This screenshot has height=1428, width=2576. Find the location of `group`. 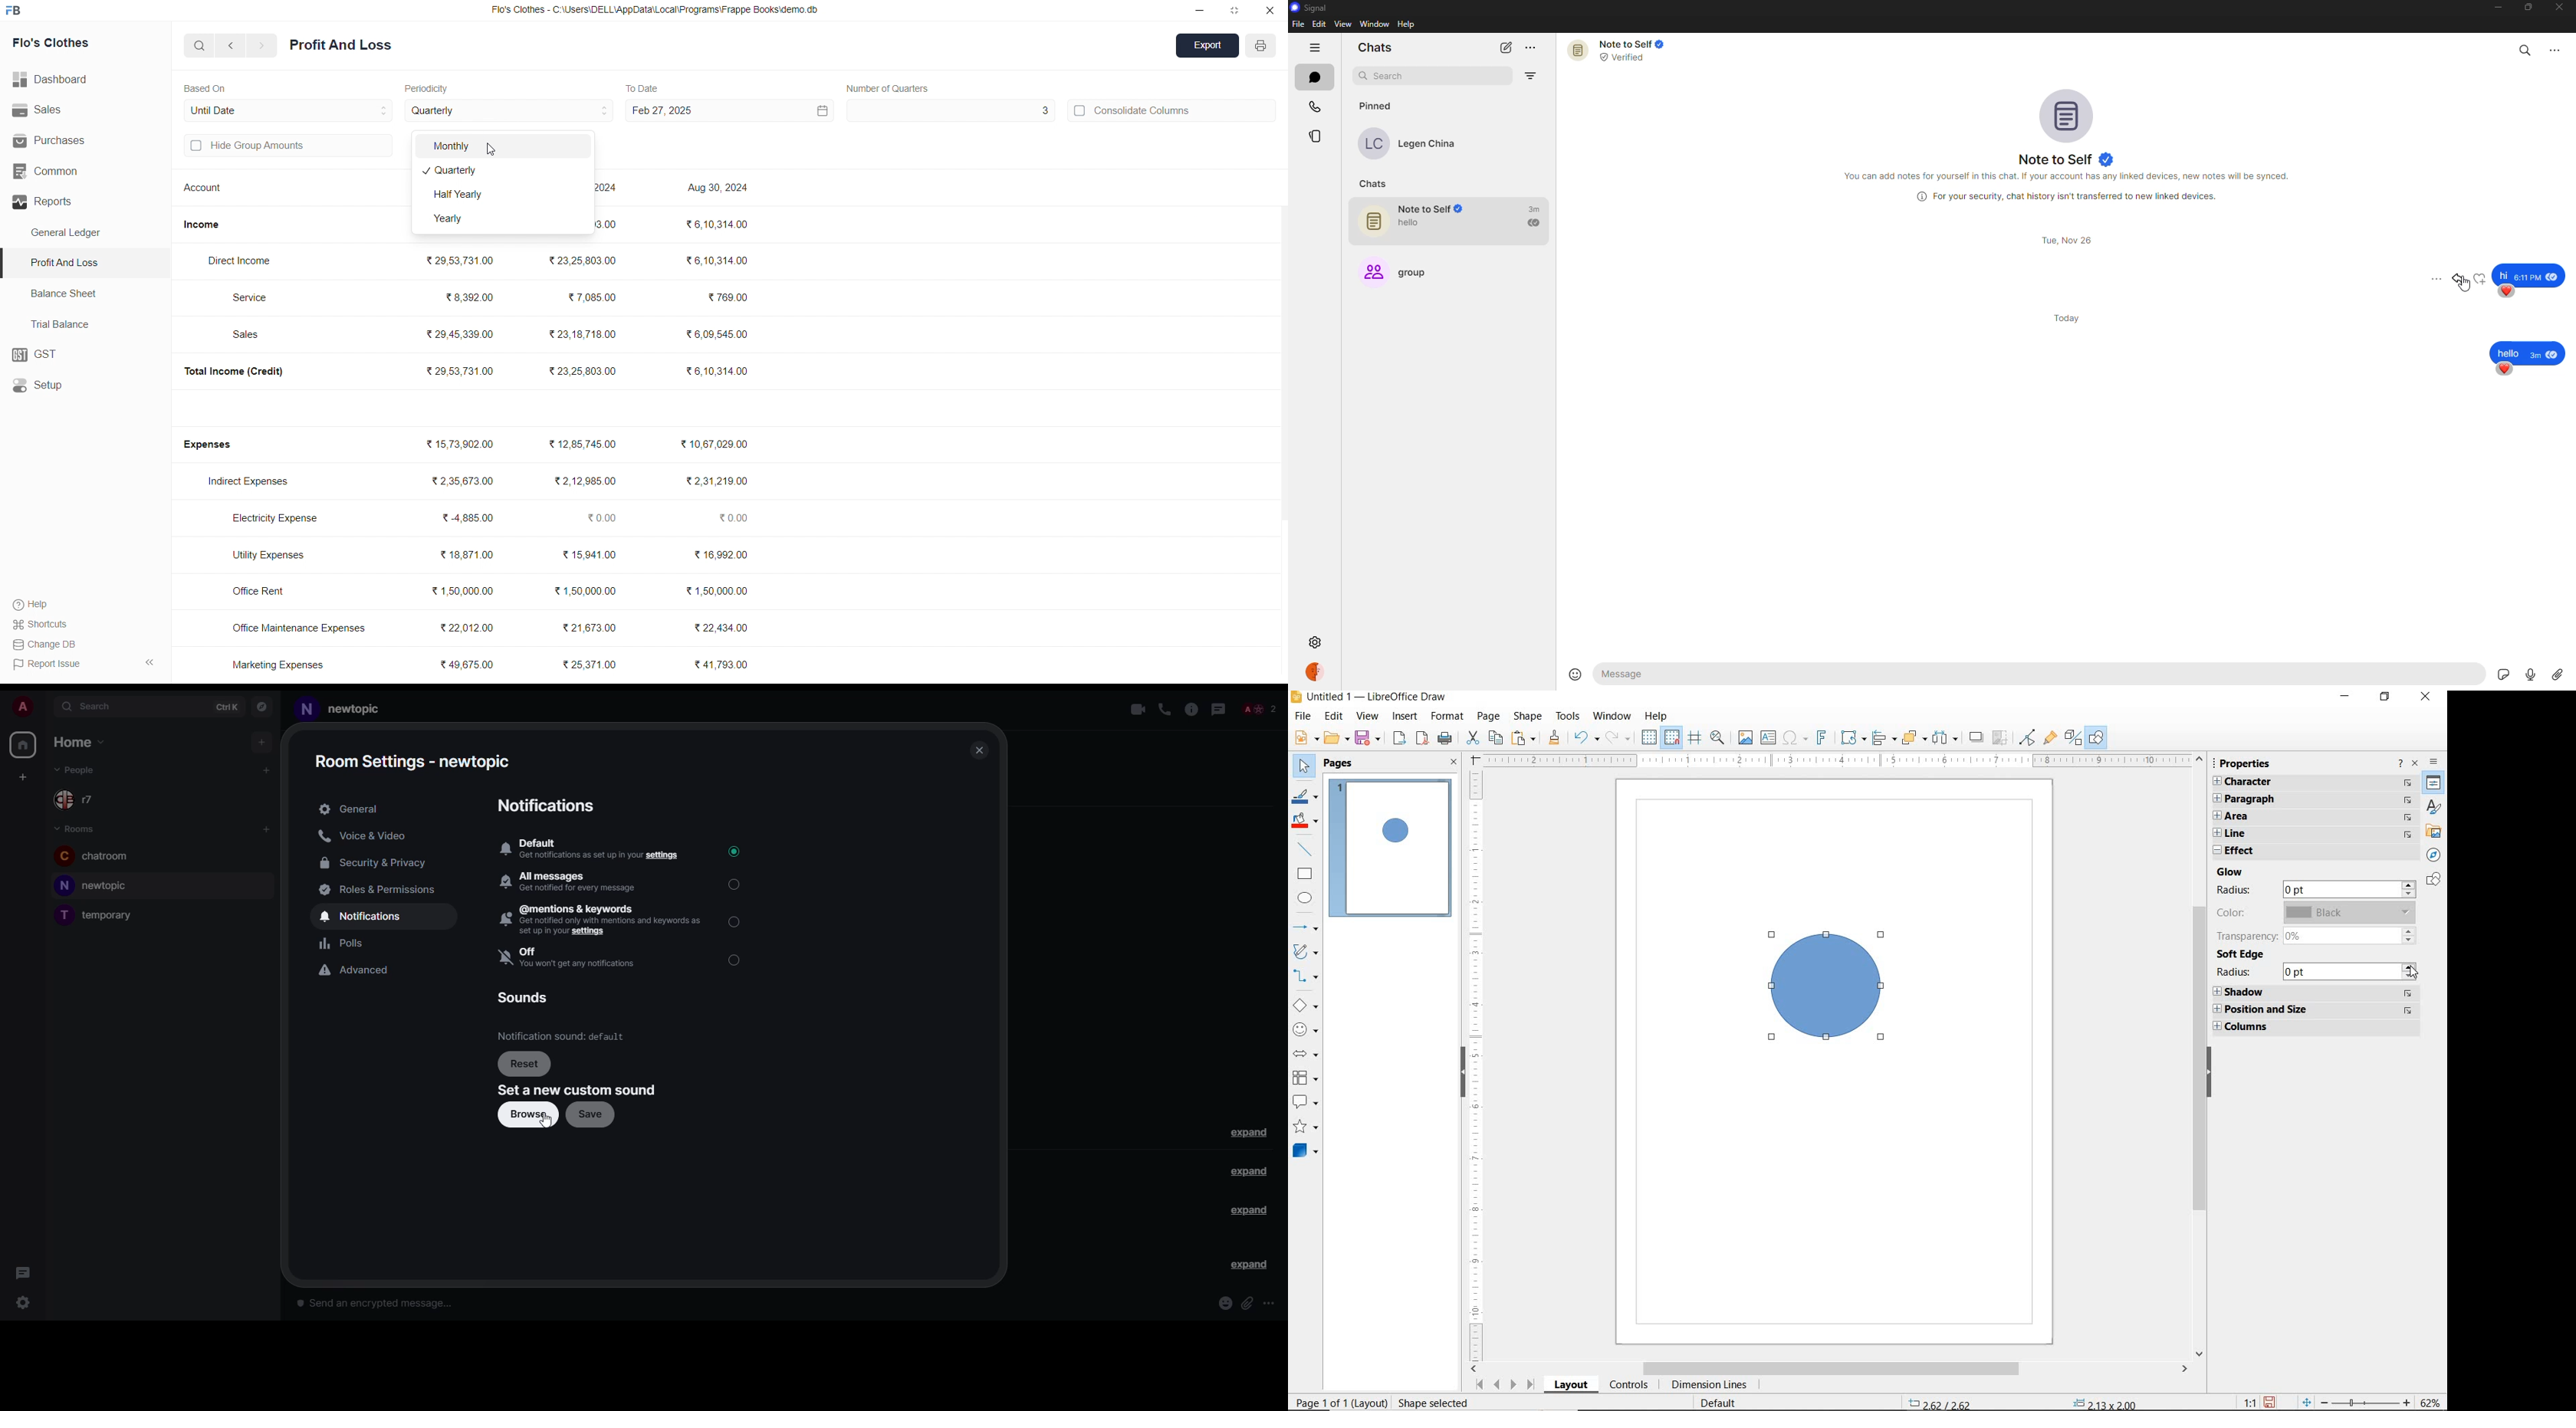

group is located at coordinates (1407, 273).